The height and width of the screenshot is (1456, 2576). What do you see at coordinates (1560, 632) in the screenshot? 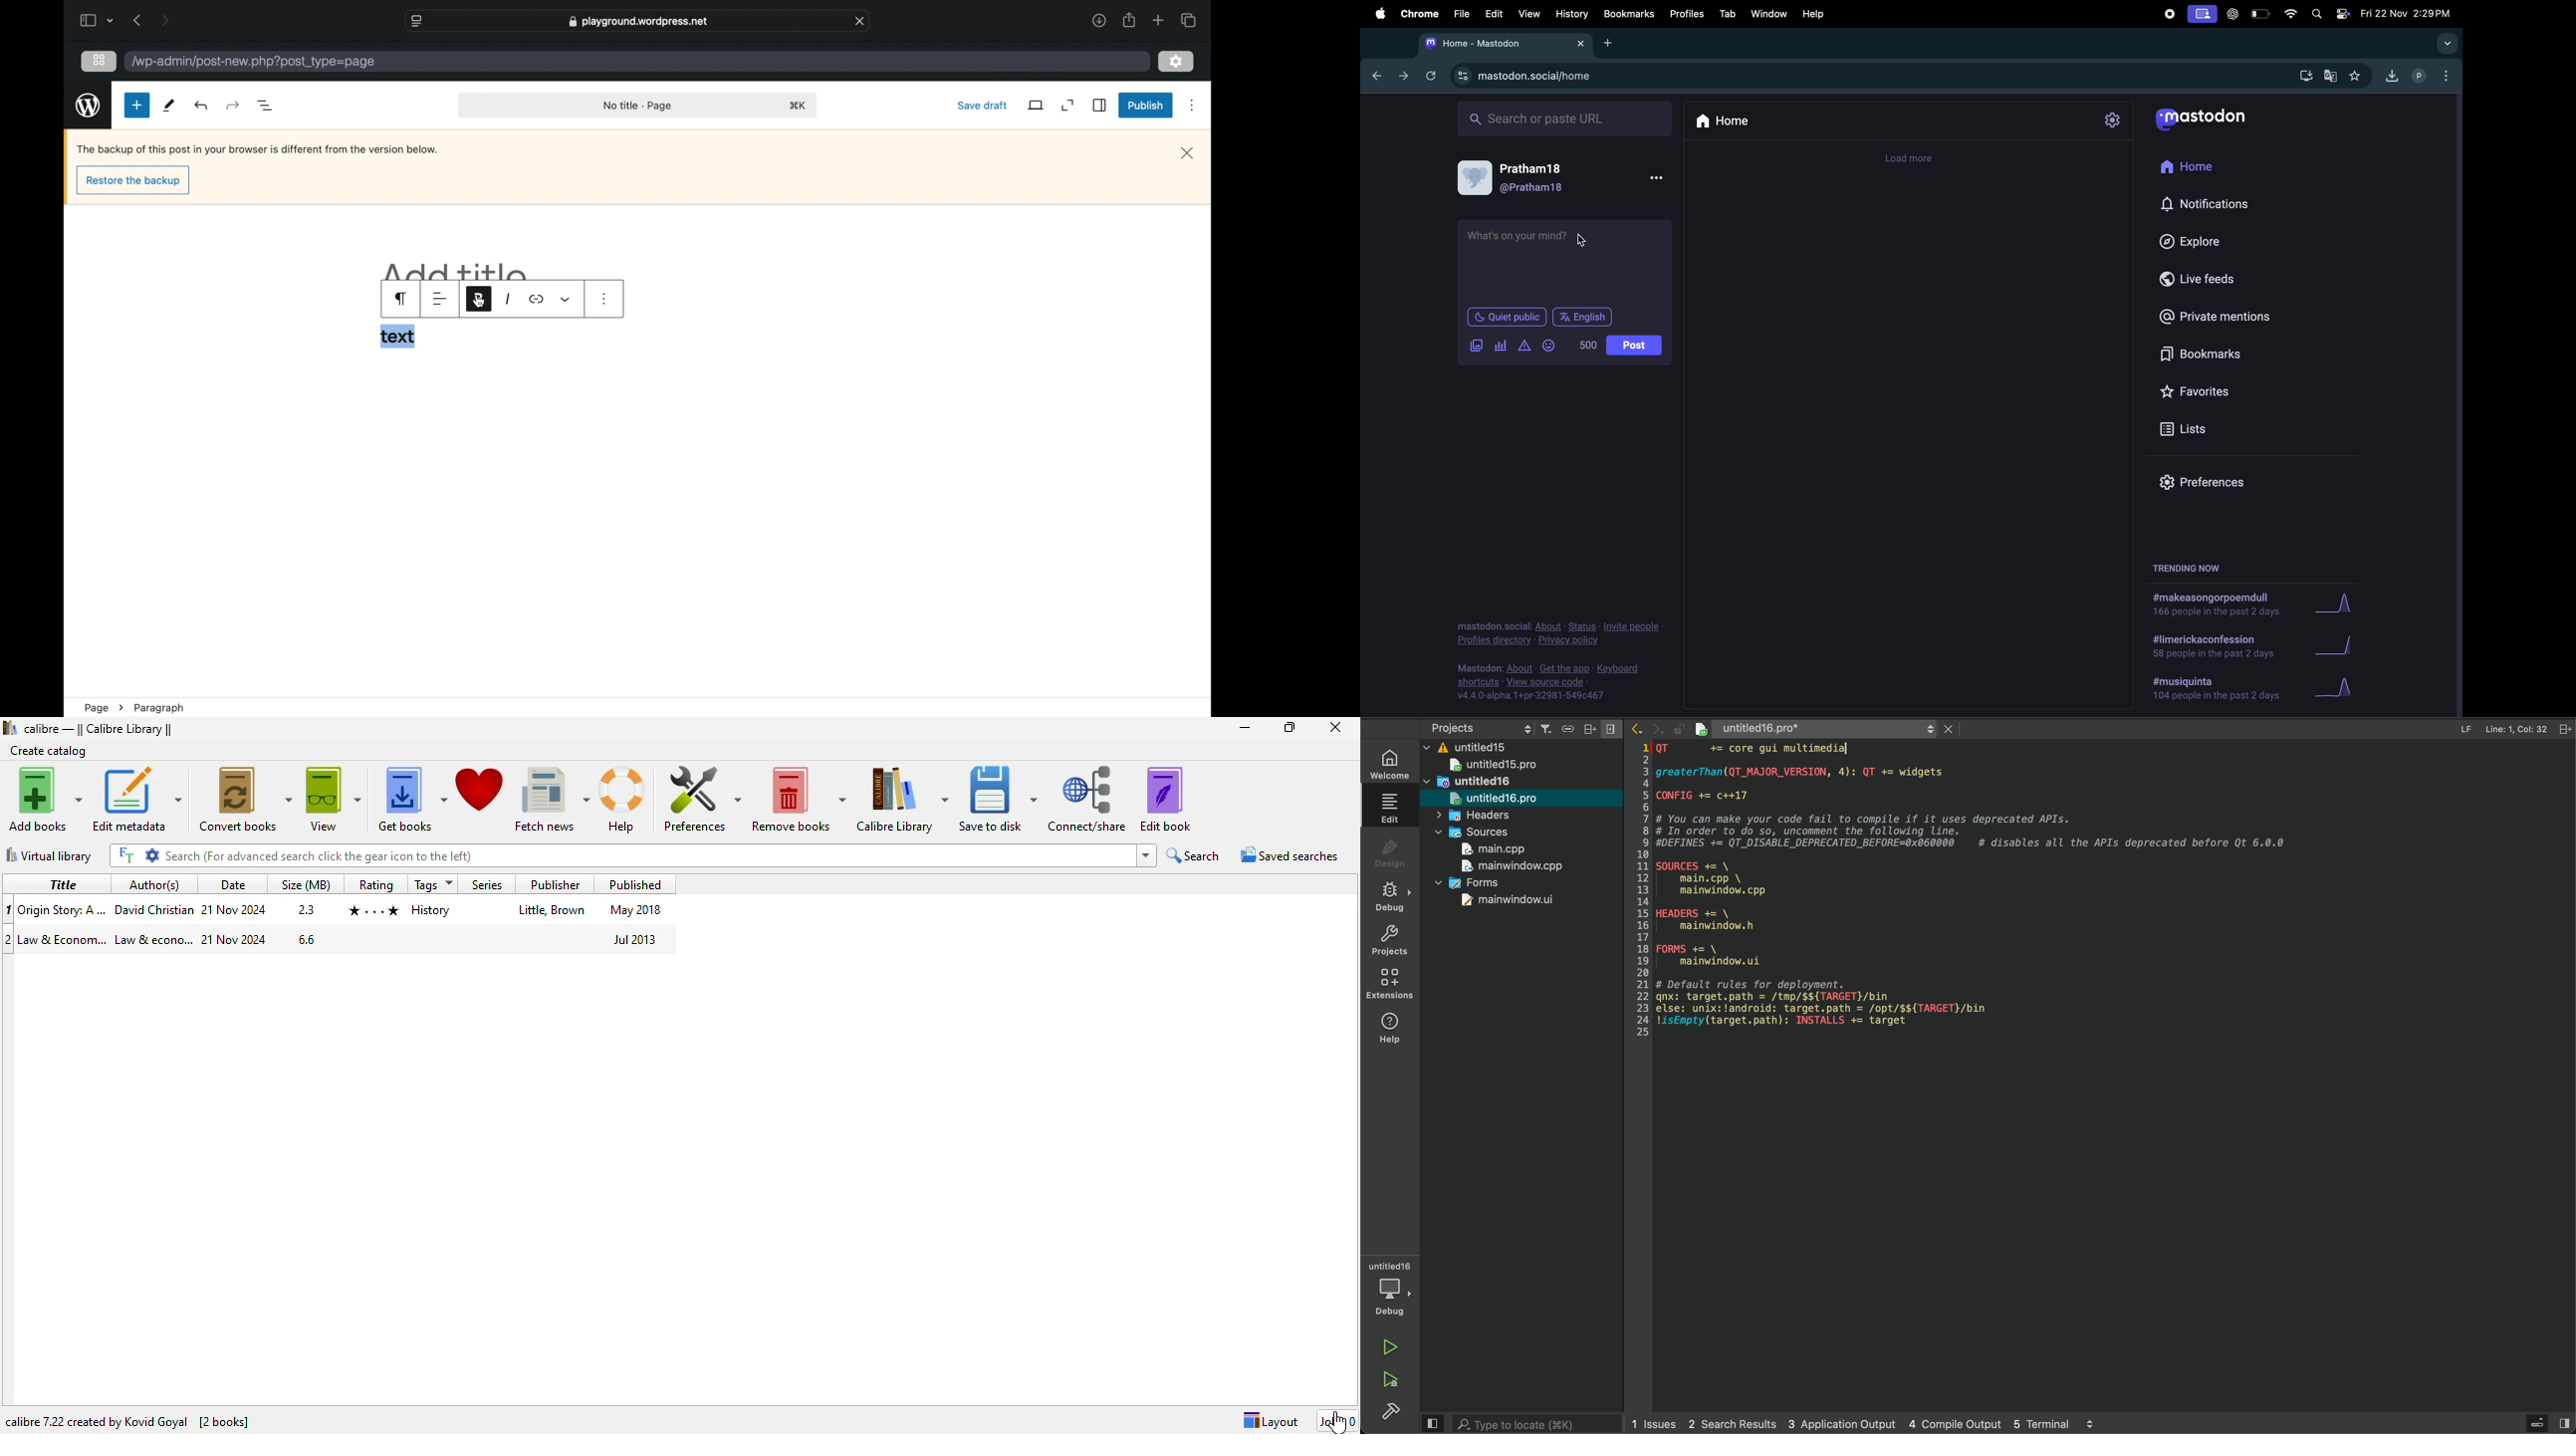
I see `privacy and policy` at bounding box center [1560, 632].